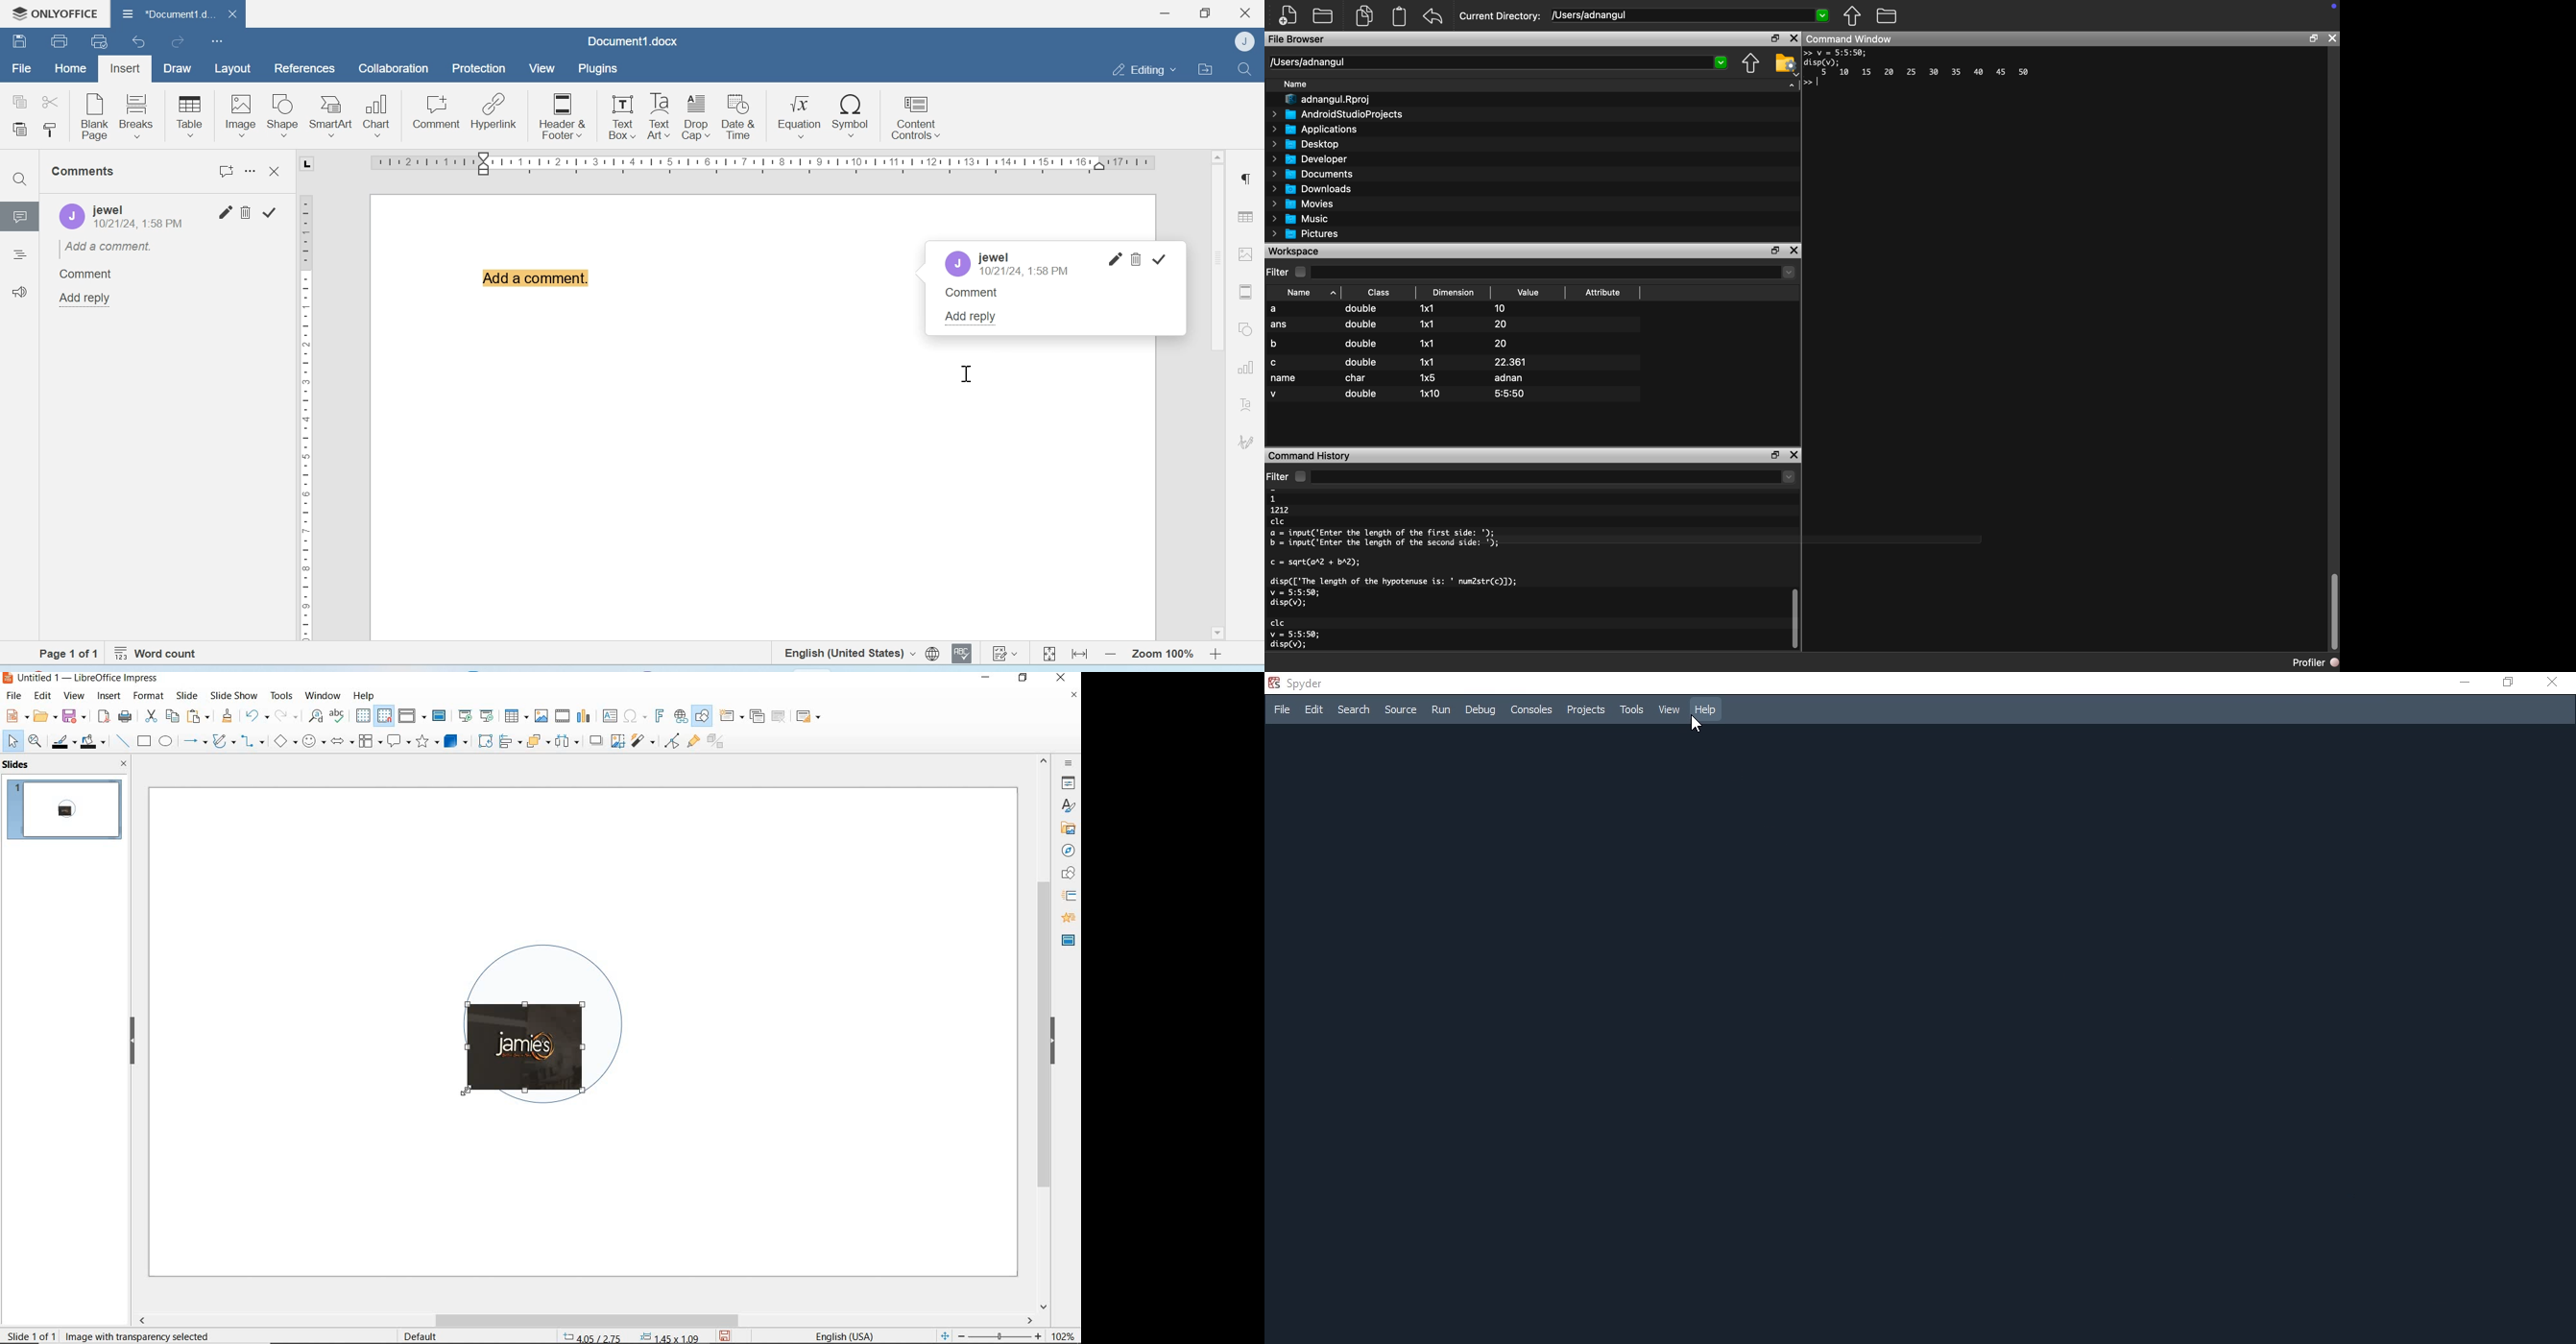  I want to click on Hyperlink, so click(494, 111).